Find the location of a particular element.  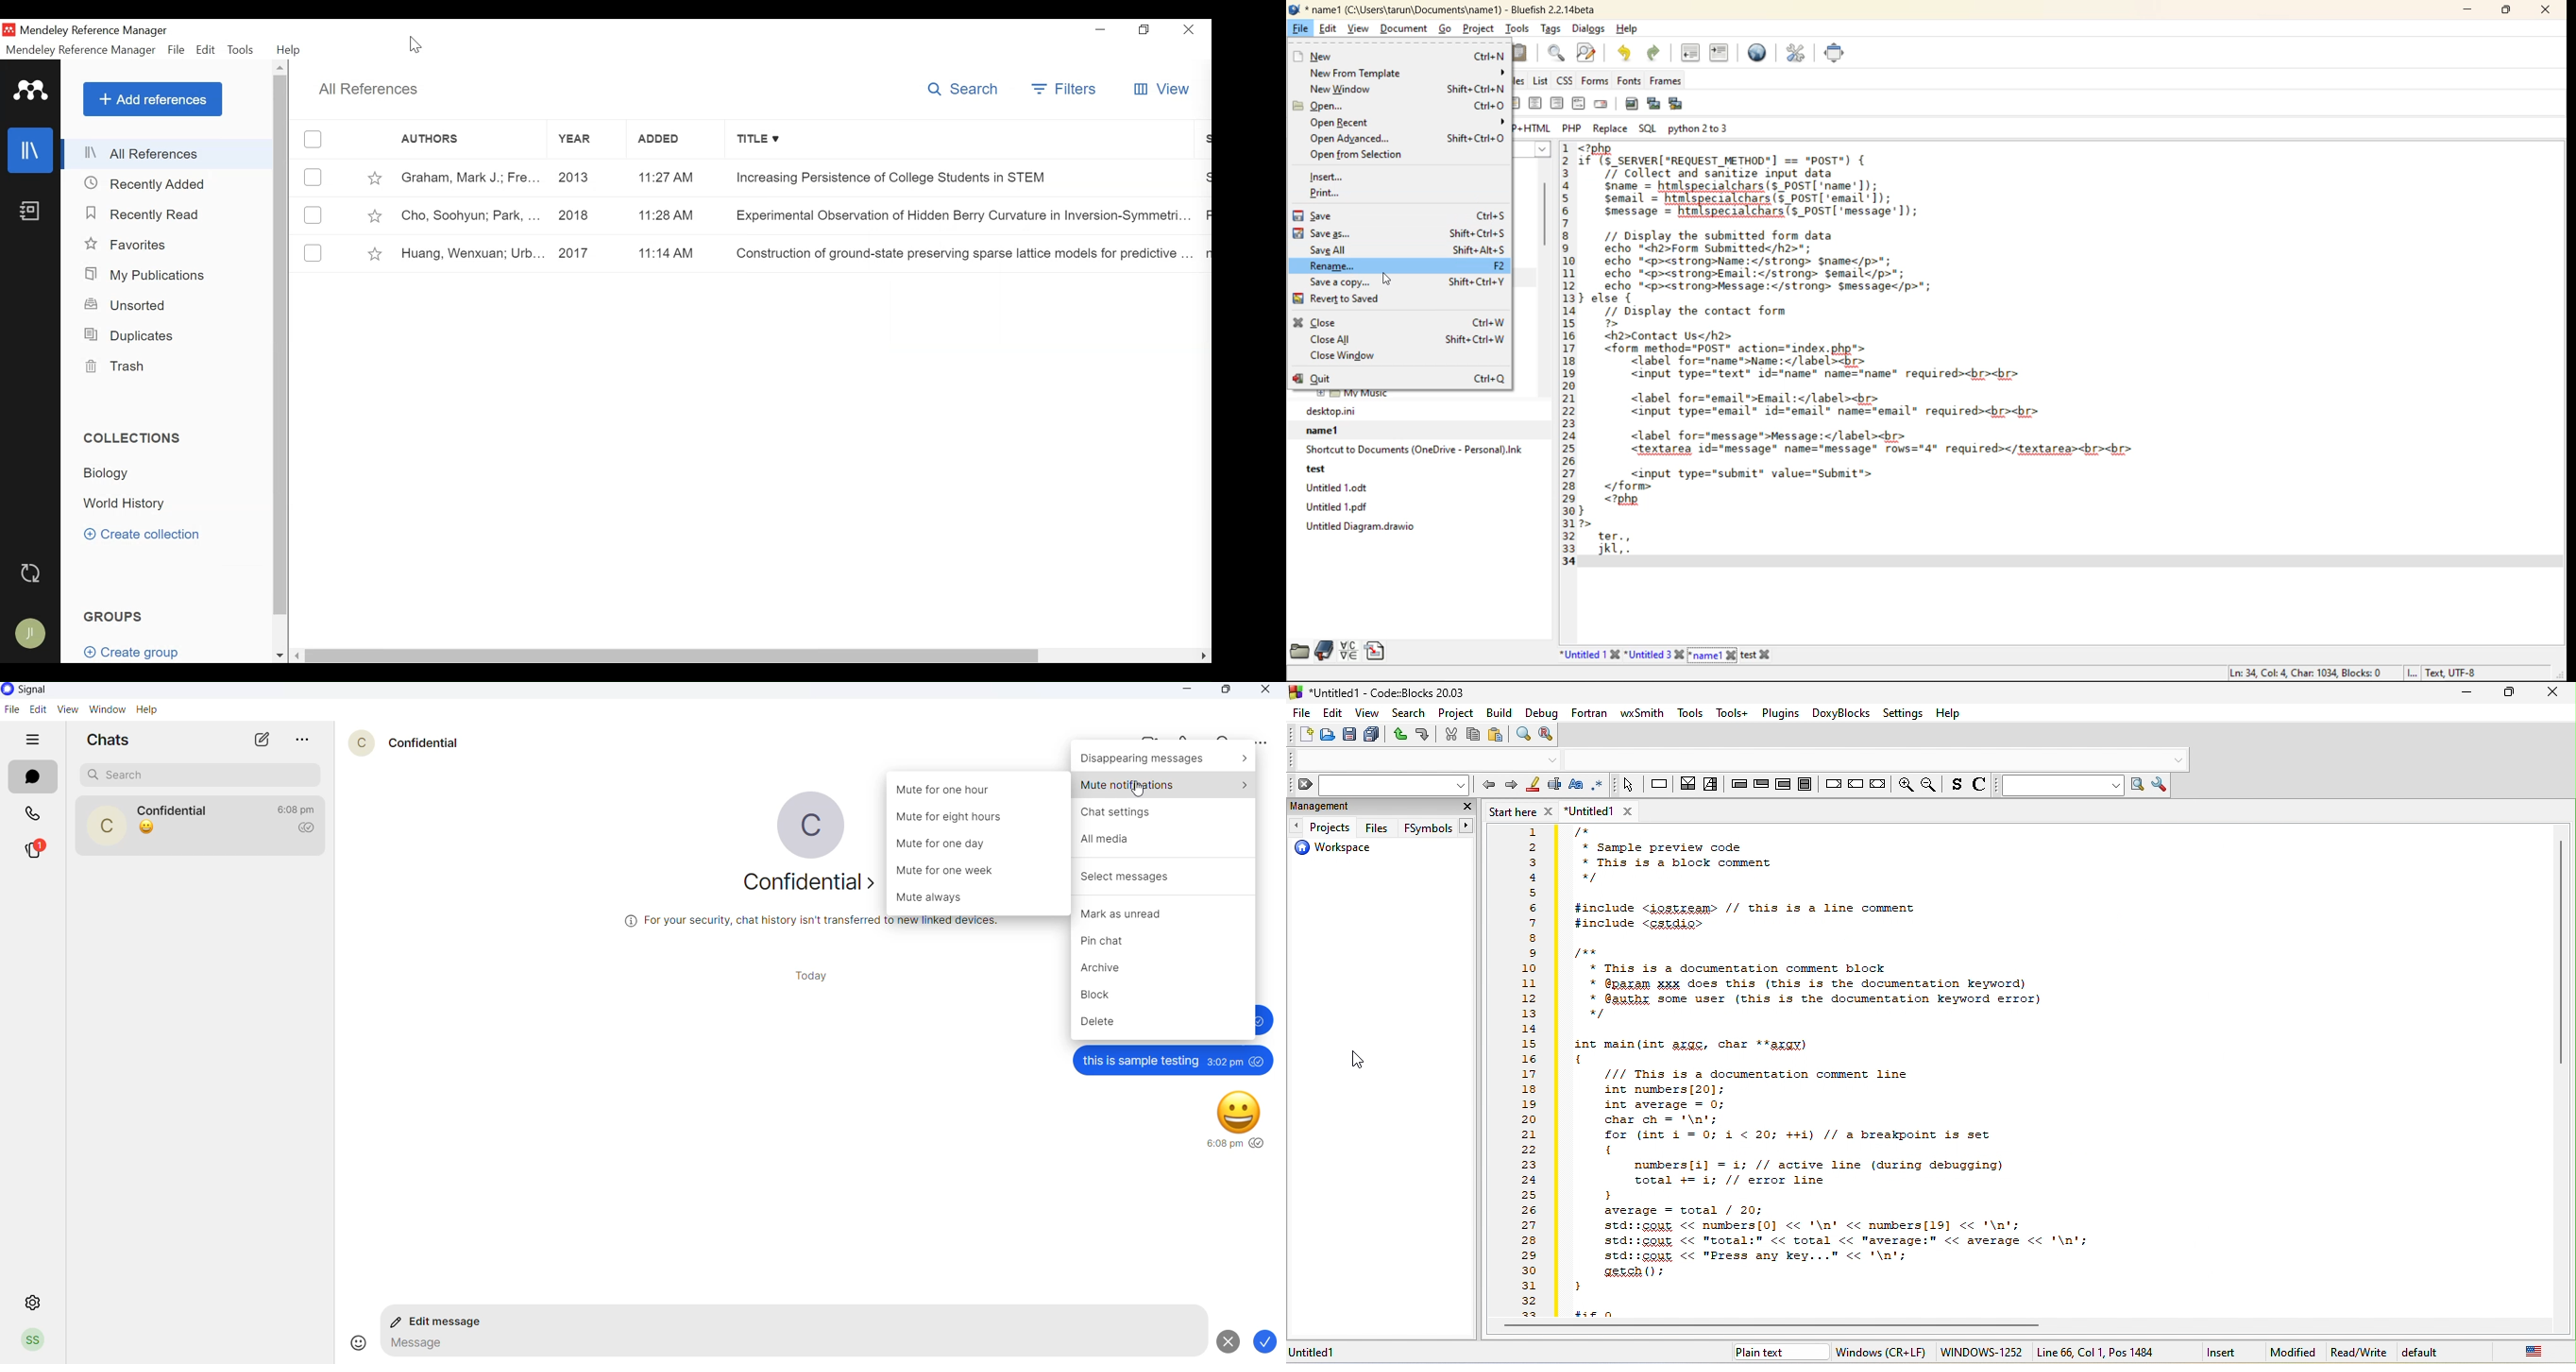

toggle source is located at coordinates (1956, 787).